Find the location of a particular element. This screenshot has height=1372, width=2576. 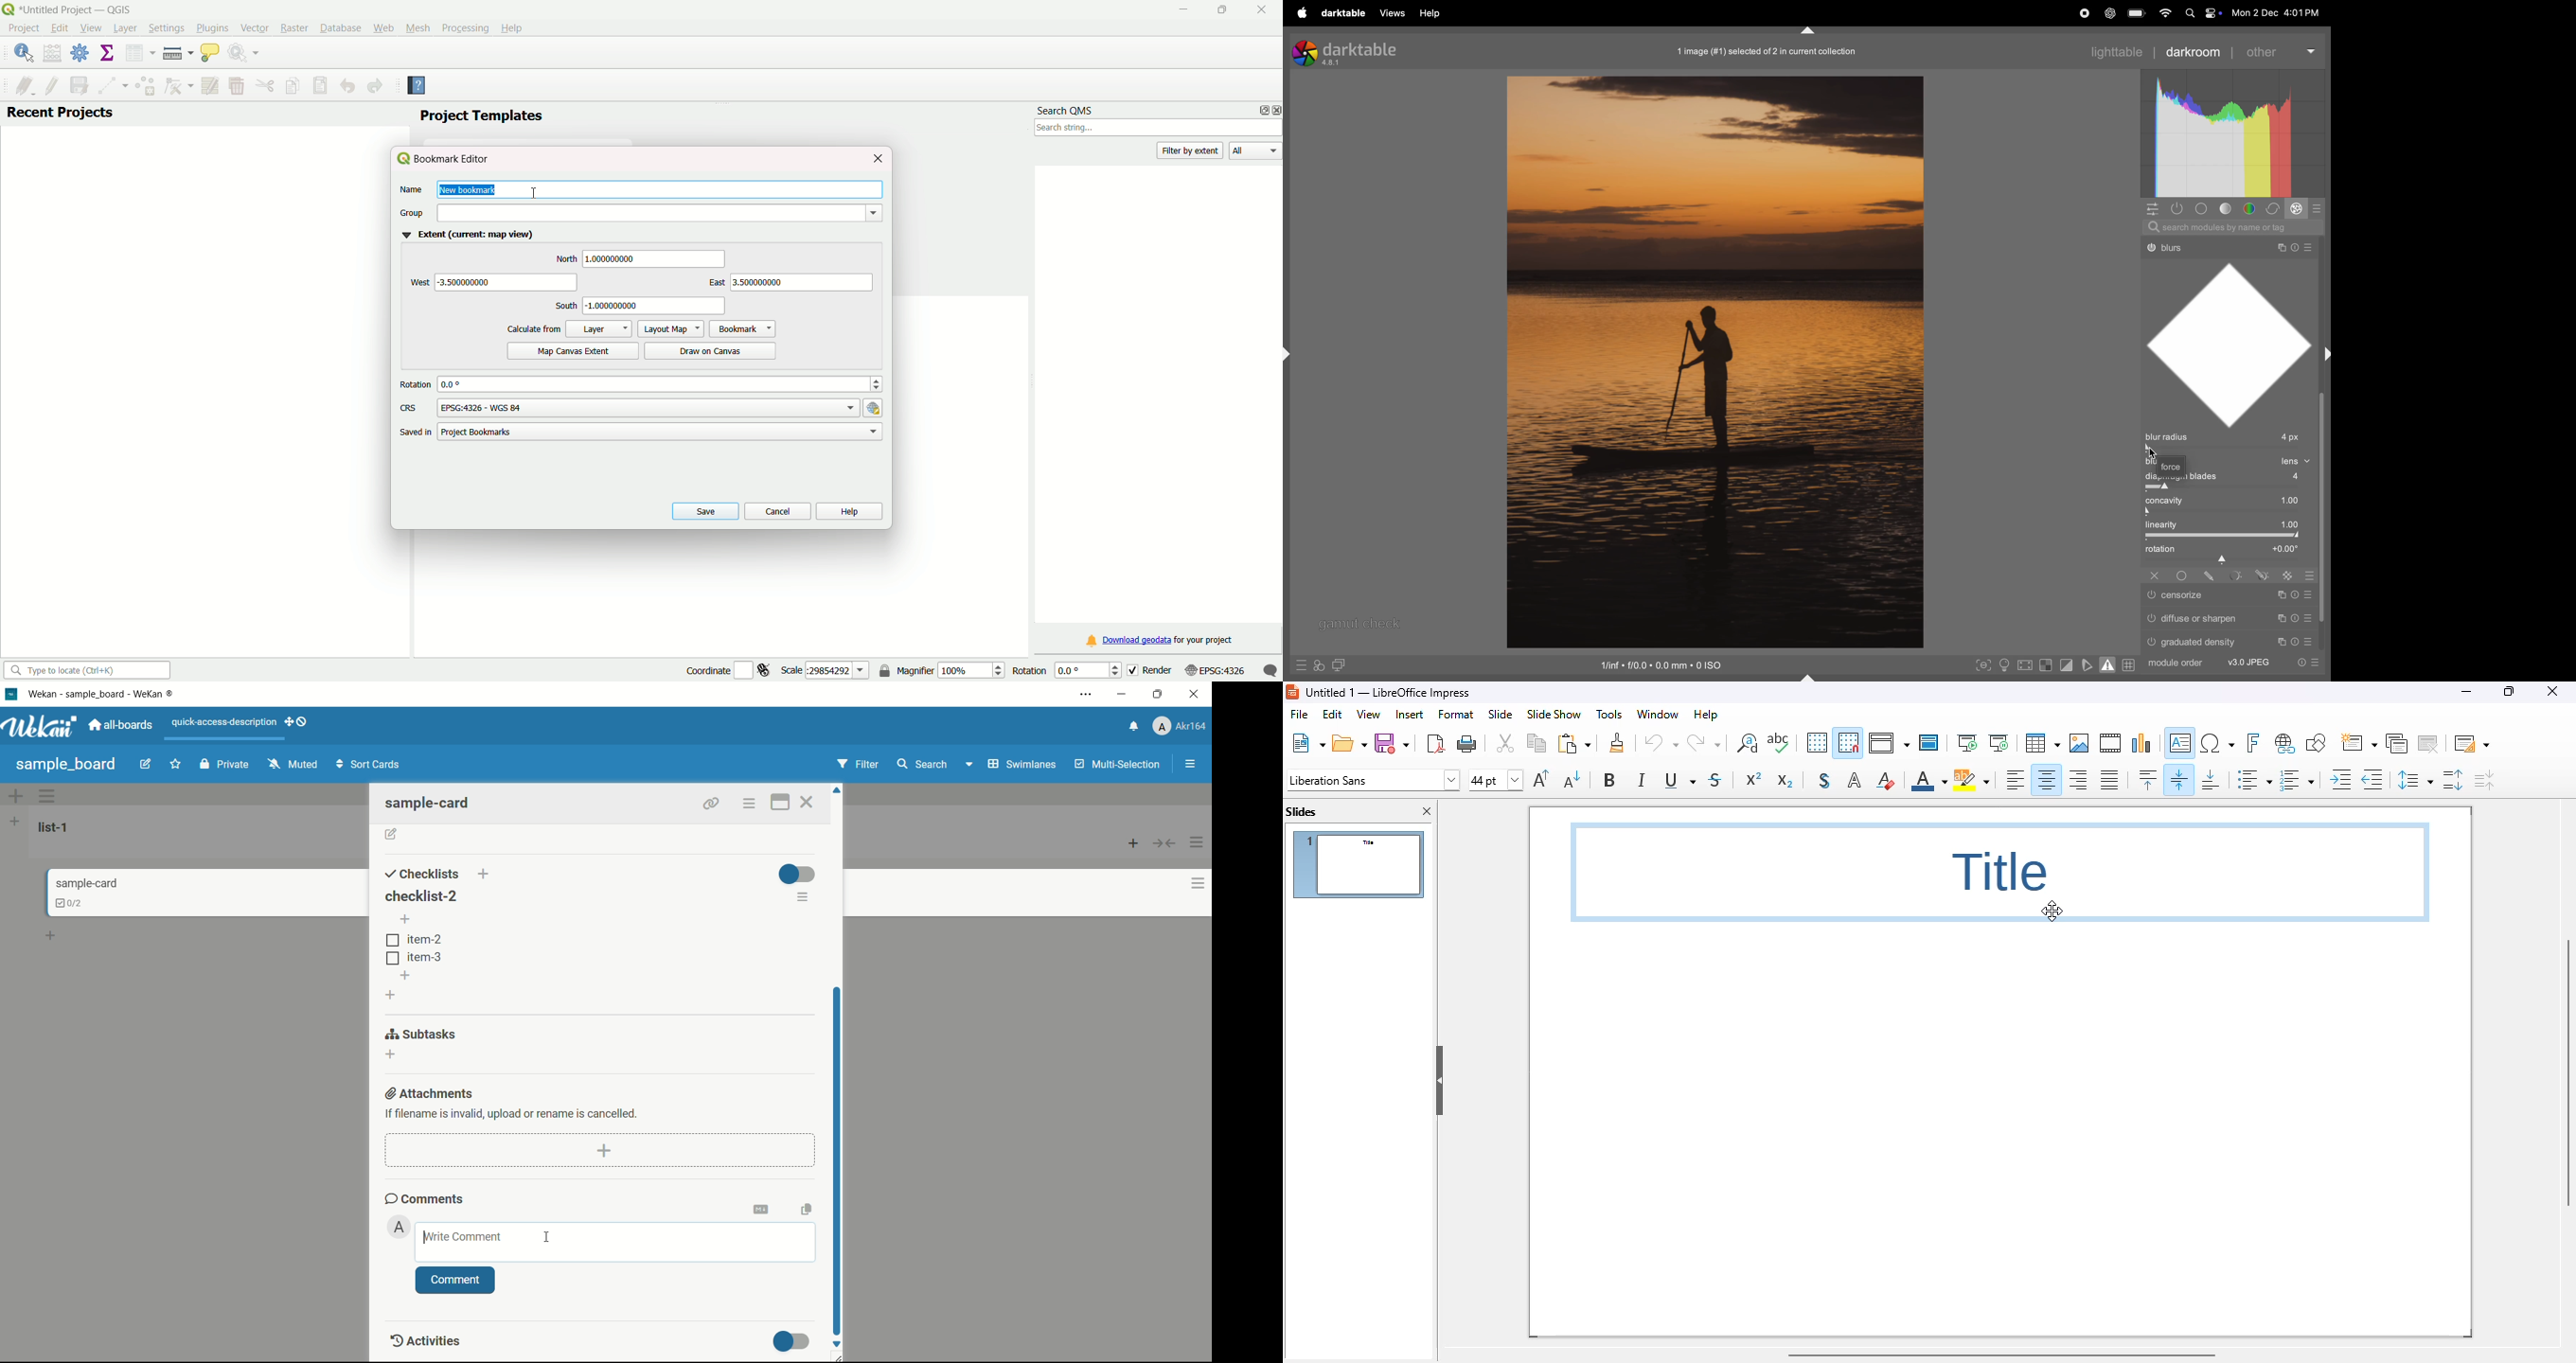

undo is located at coordinates (1661, 742).